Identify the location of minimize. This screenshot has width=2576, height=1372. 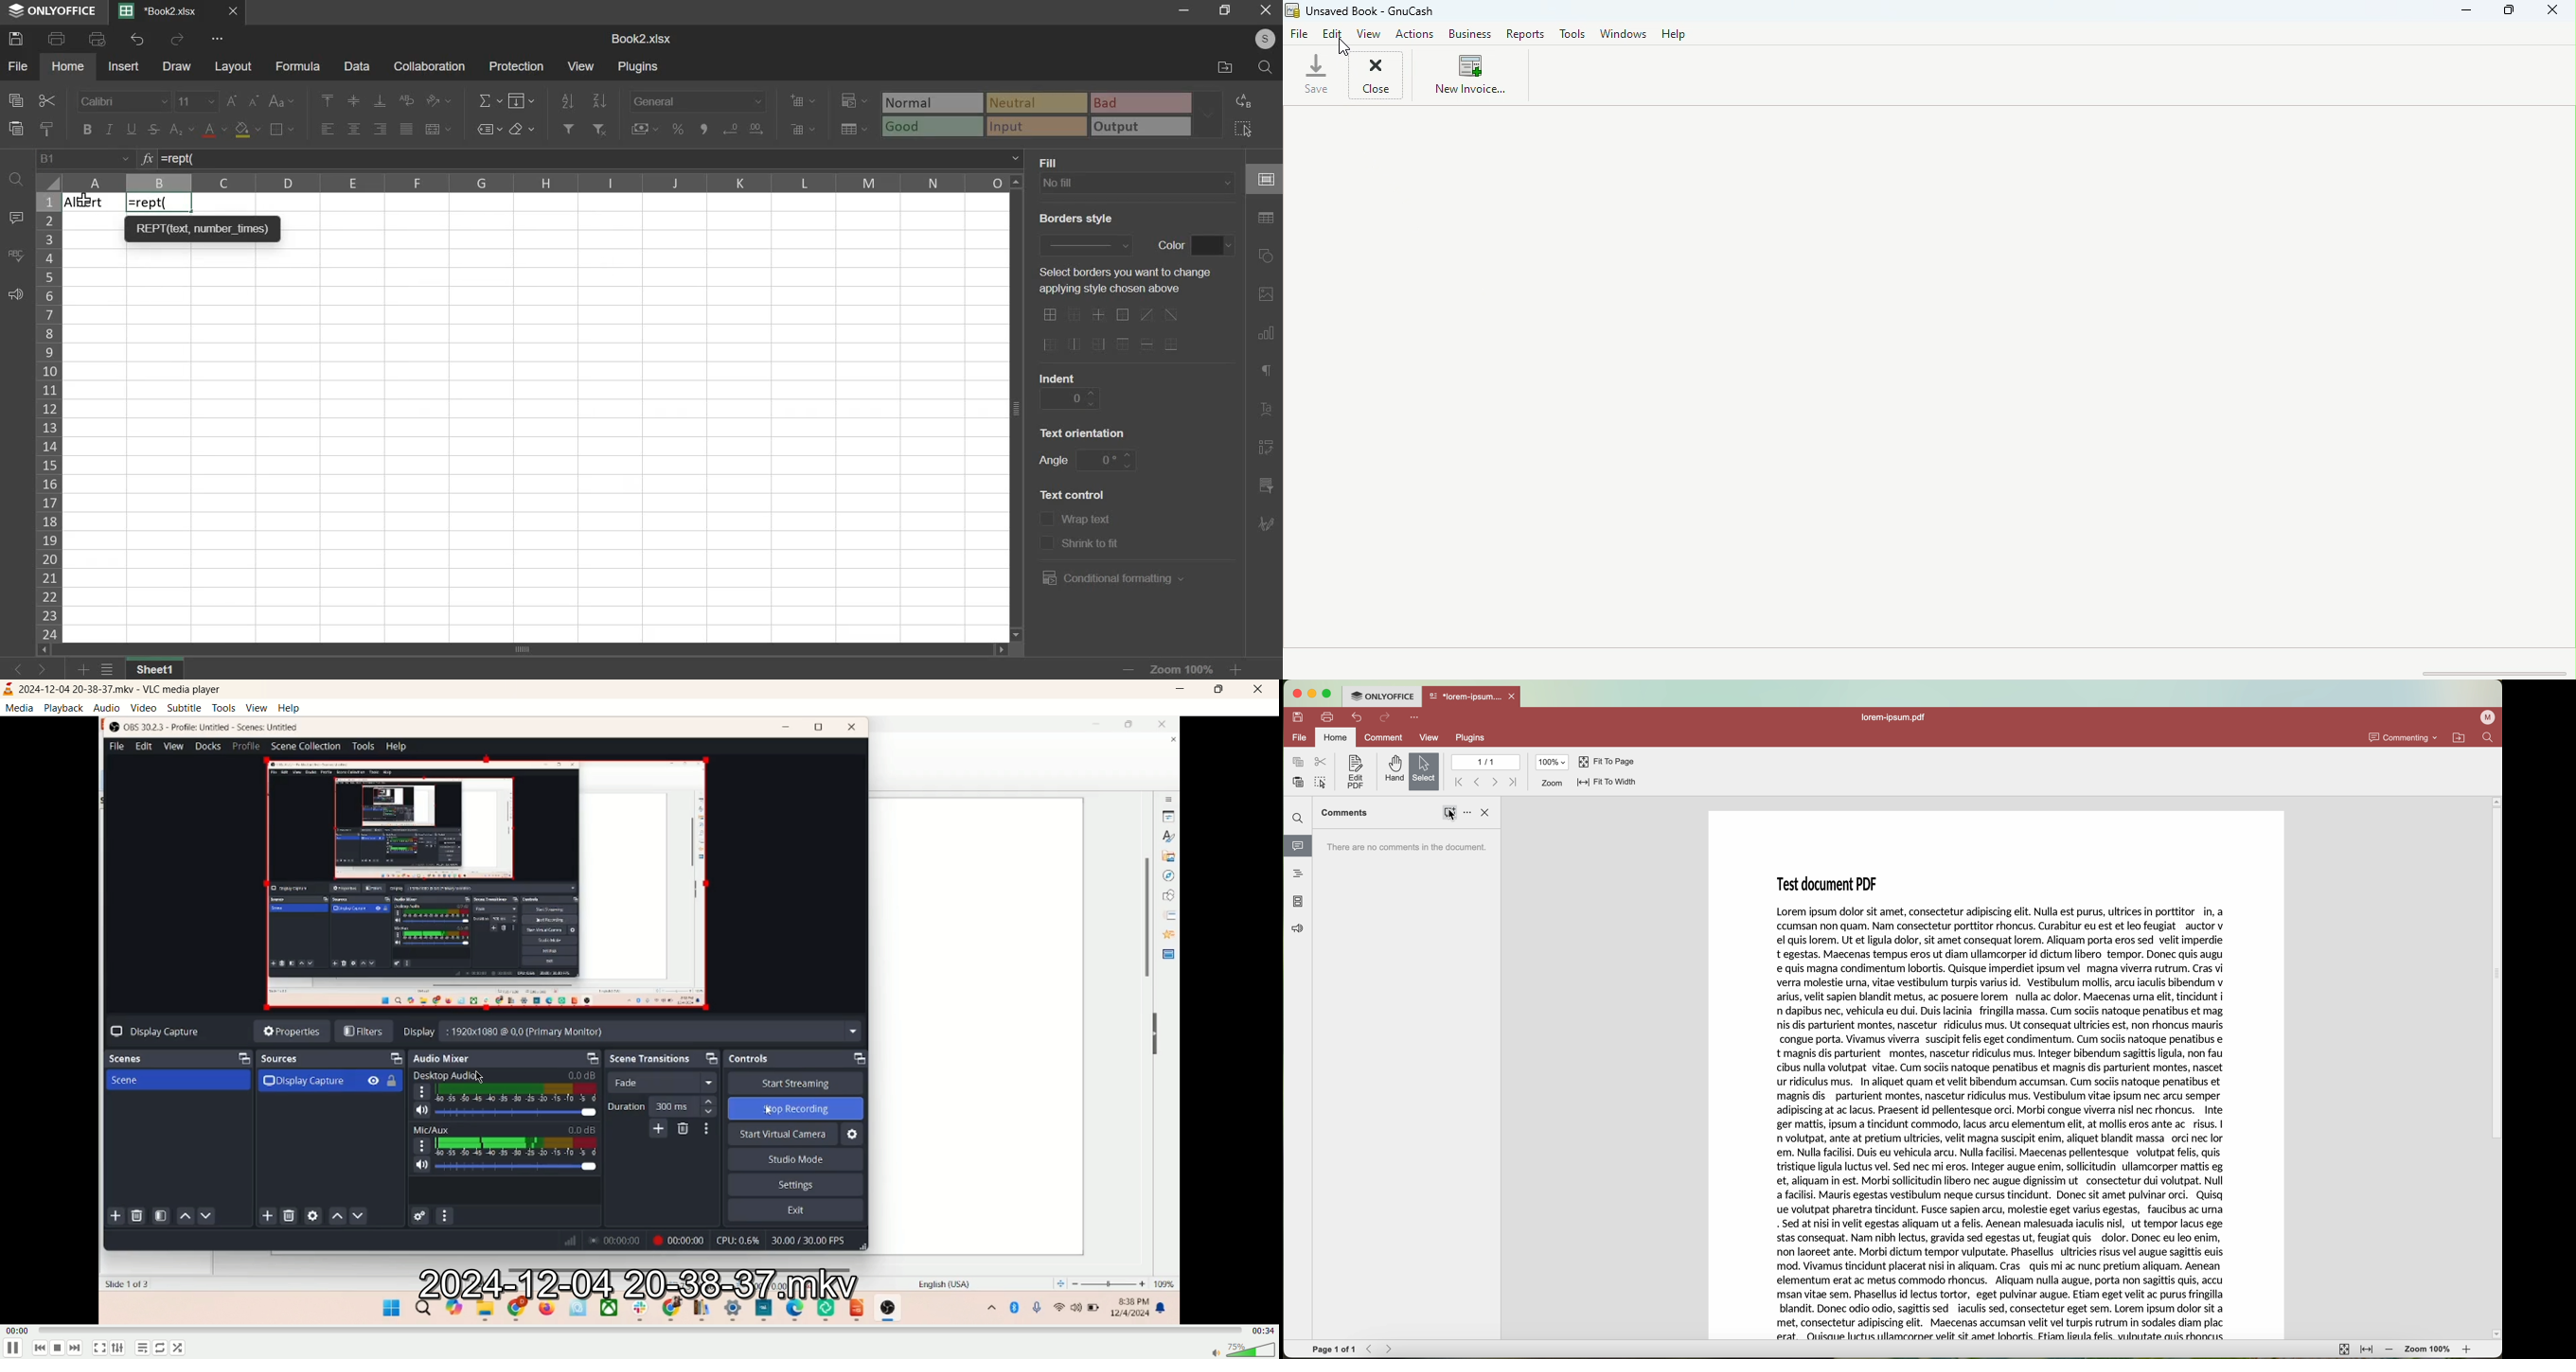
(1311, 694).